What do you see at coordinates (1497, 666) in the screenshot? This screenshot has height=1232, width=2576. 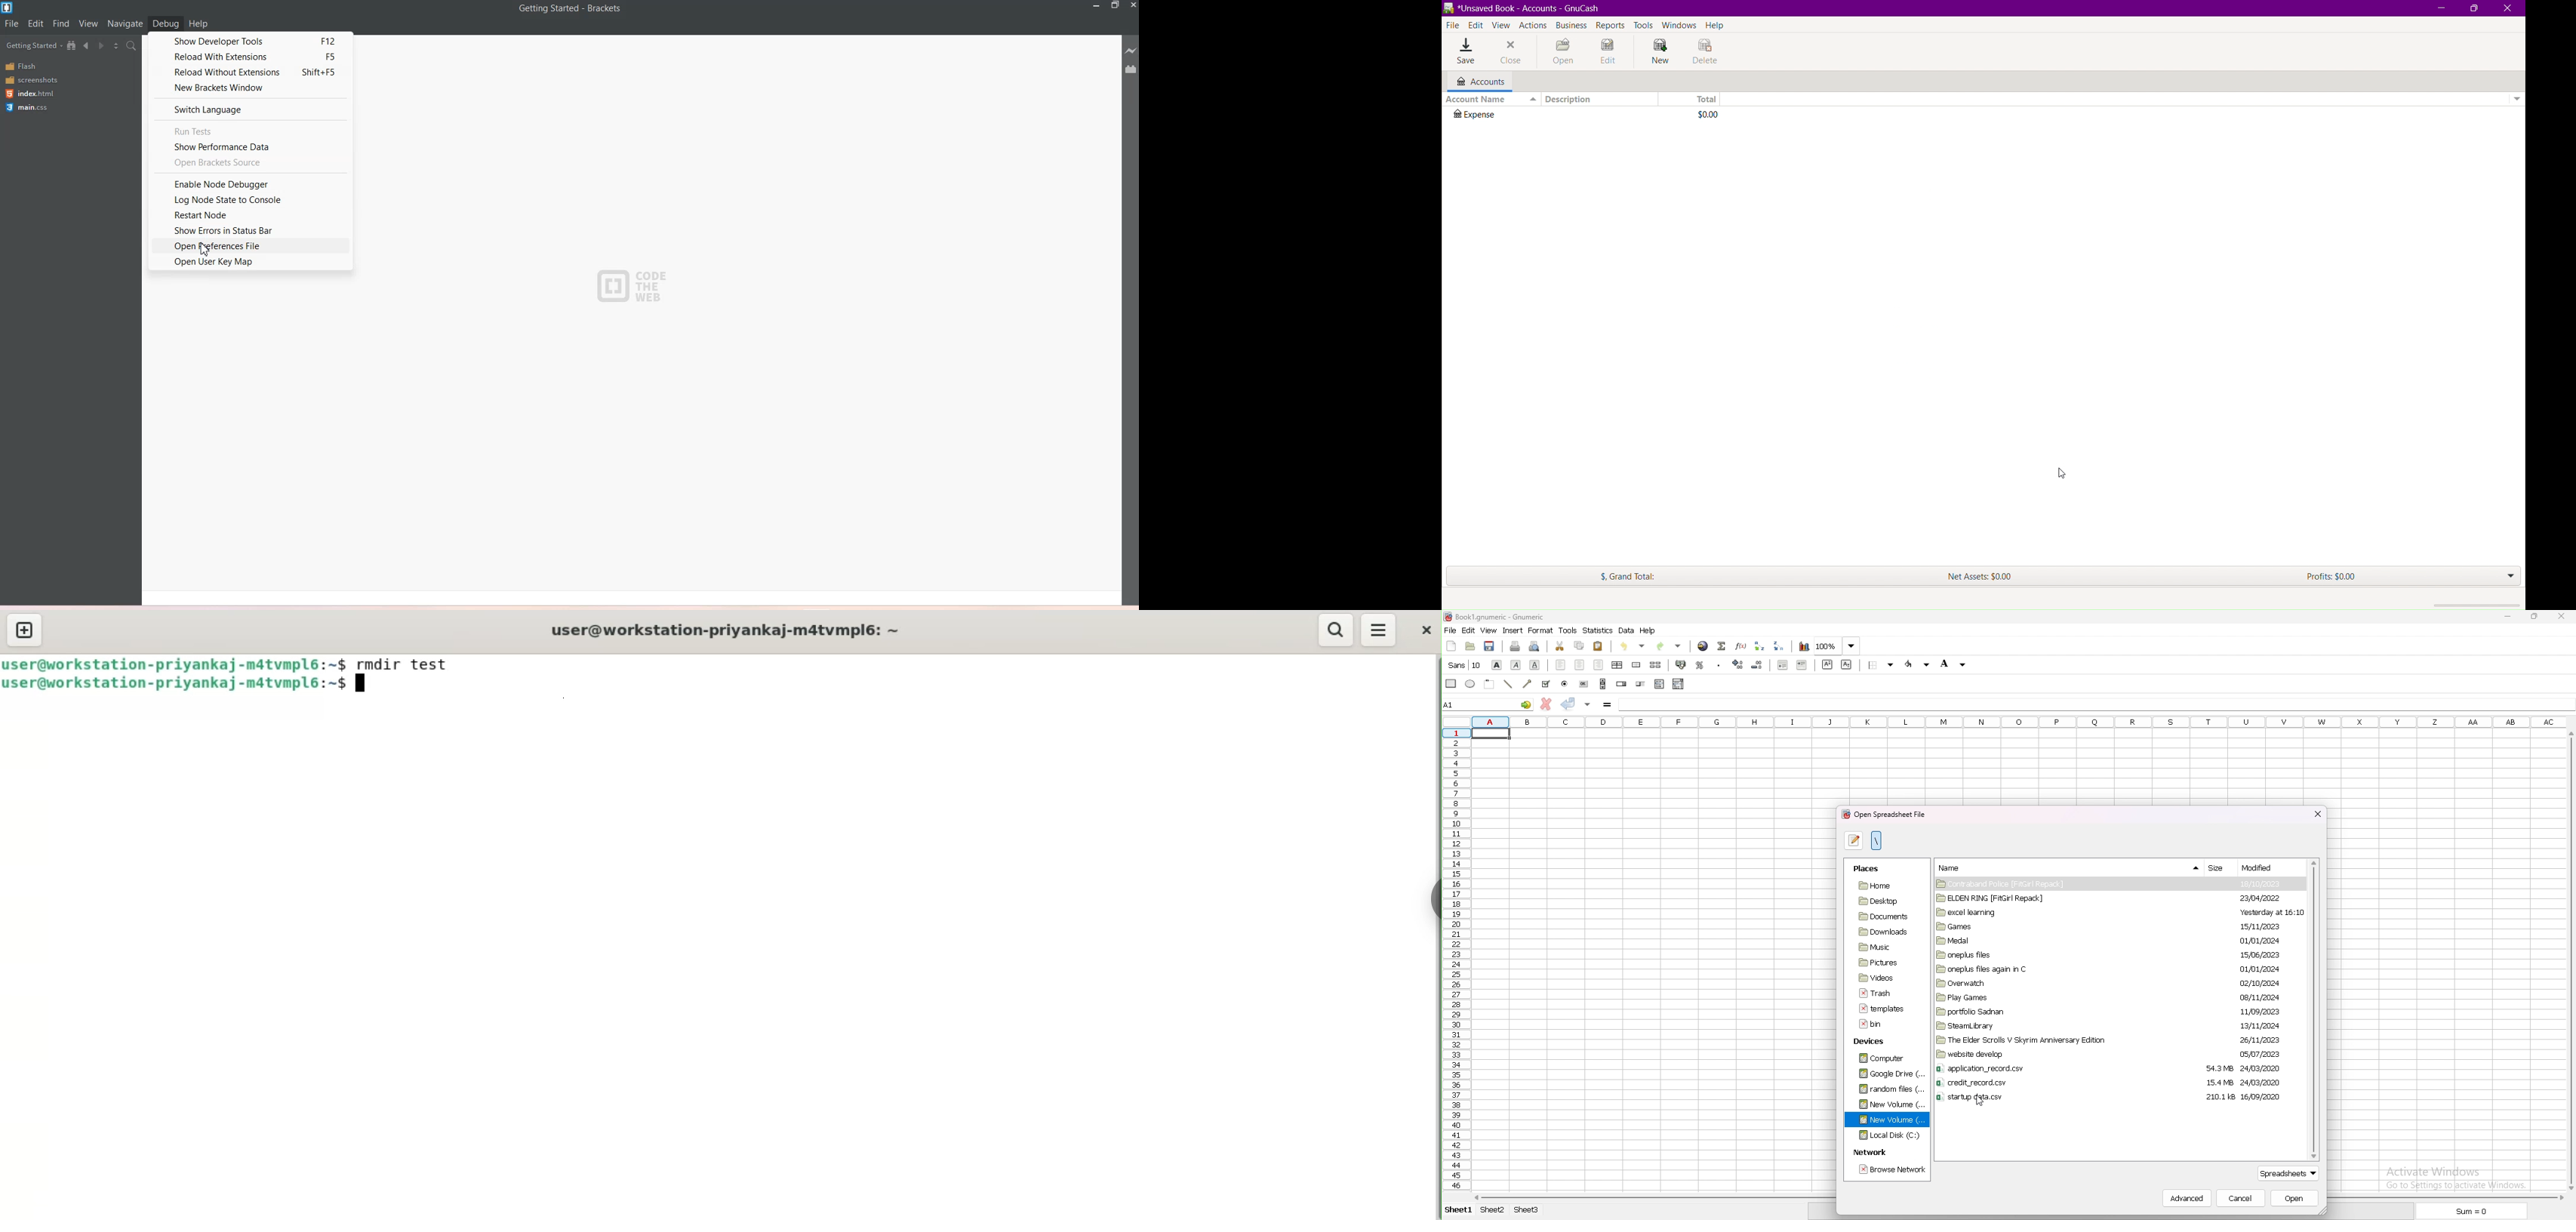 I see `bold` at bounding box center [1497, 666].